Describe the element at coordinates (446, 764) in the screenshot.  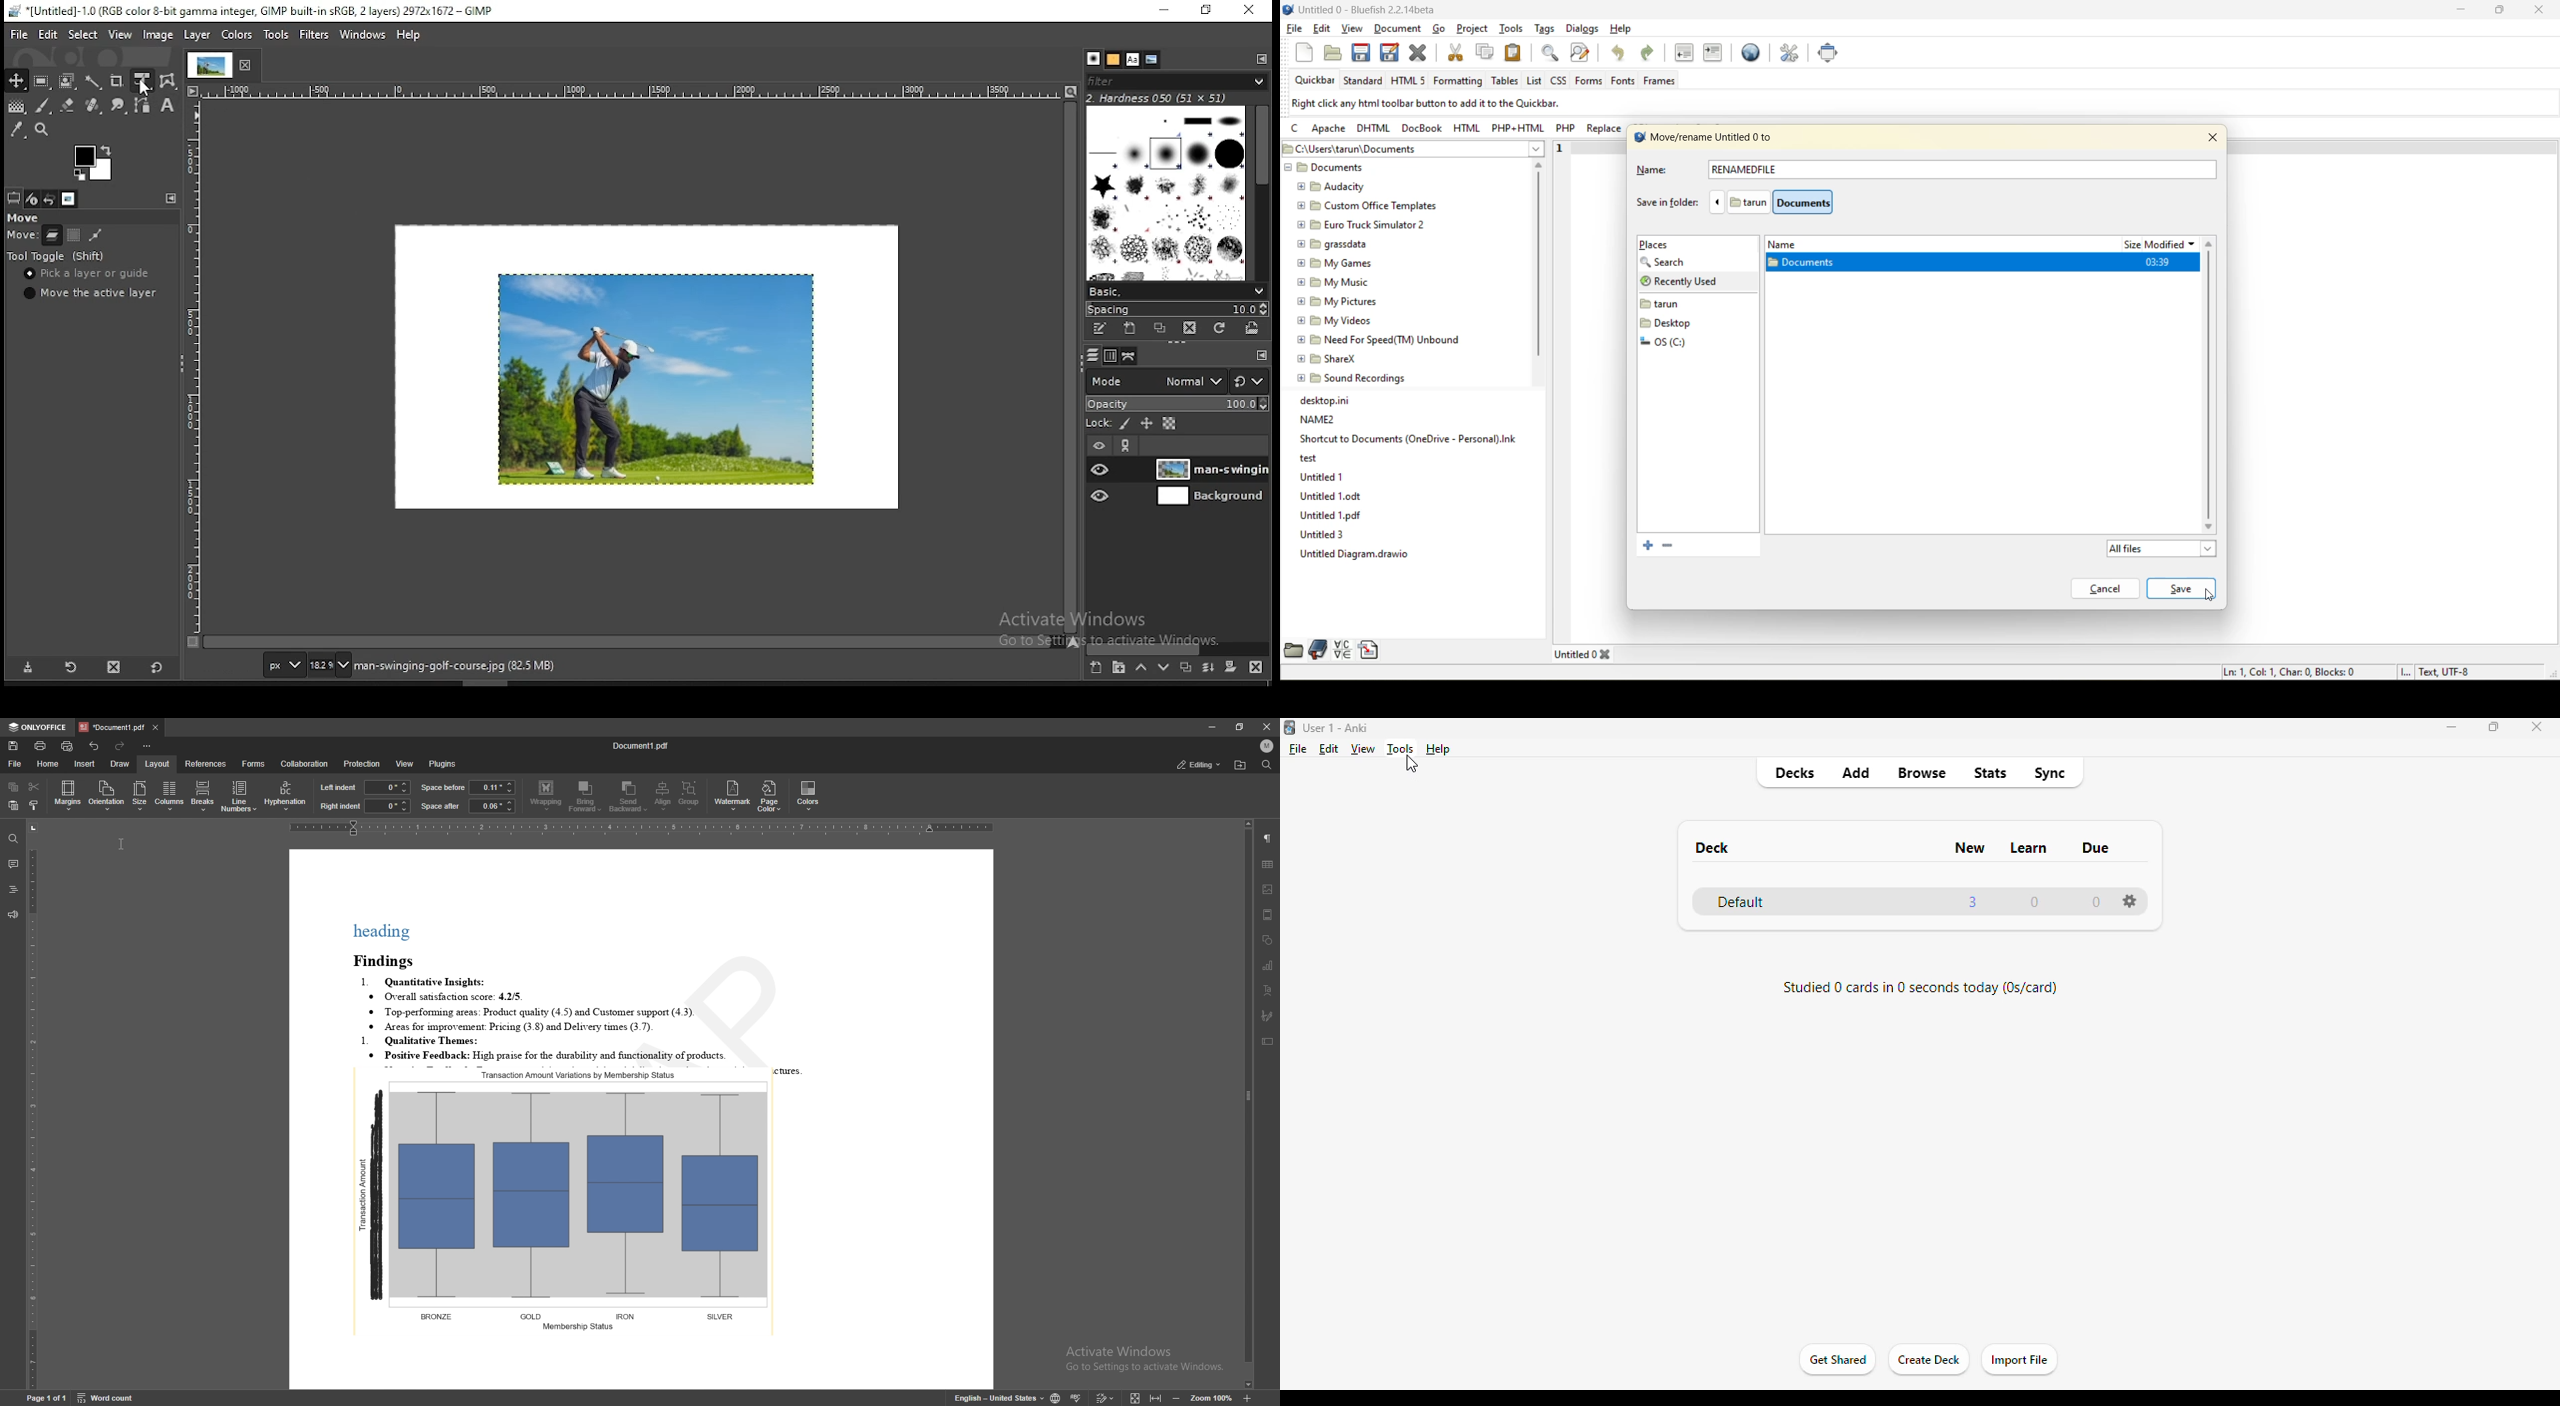
I see `plugins` at that location.